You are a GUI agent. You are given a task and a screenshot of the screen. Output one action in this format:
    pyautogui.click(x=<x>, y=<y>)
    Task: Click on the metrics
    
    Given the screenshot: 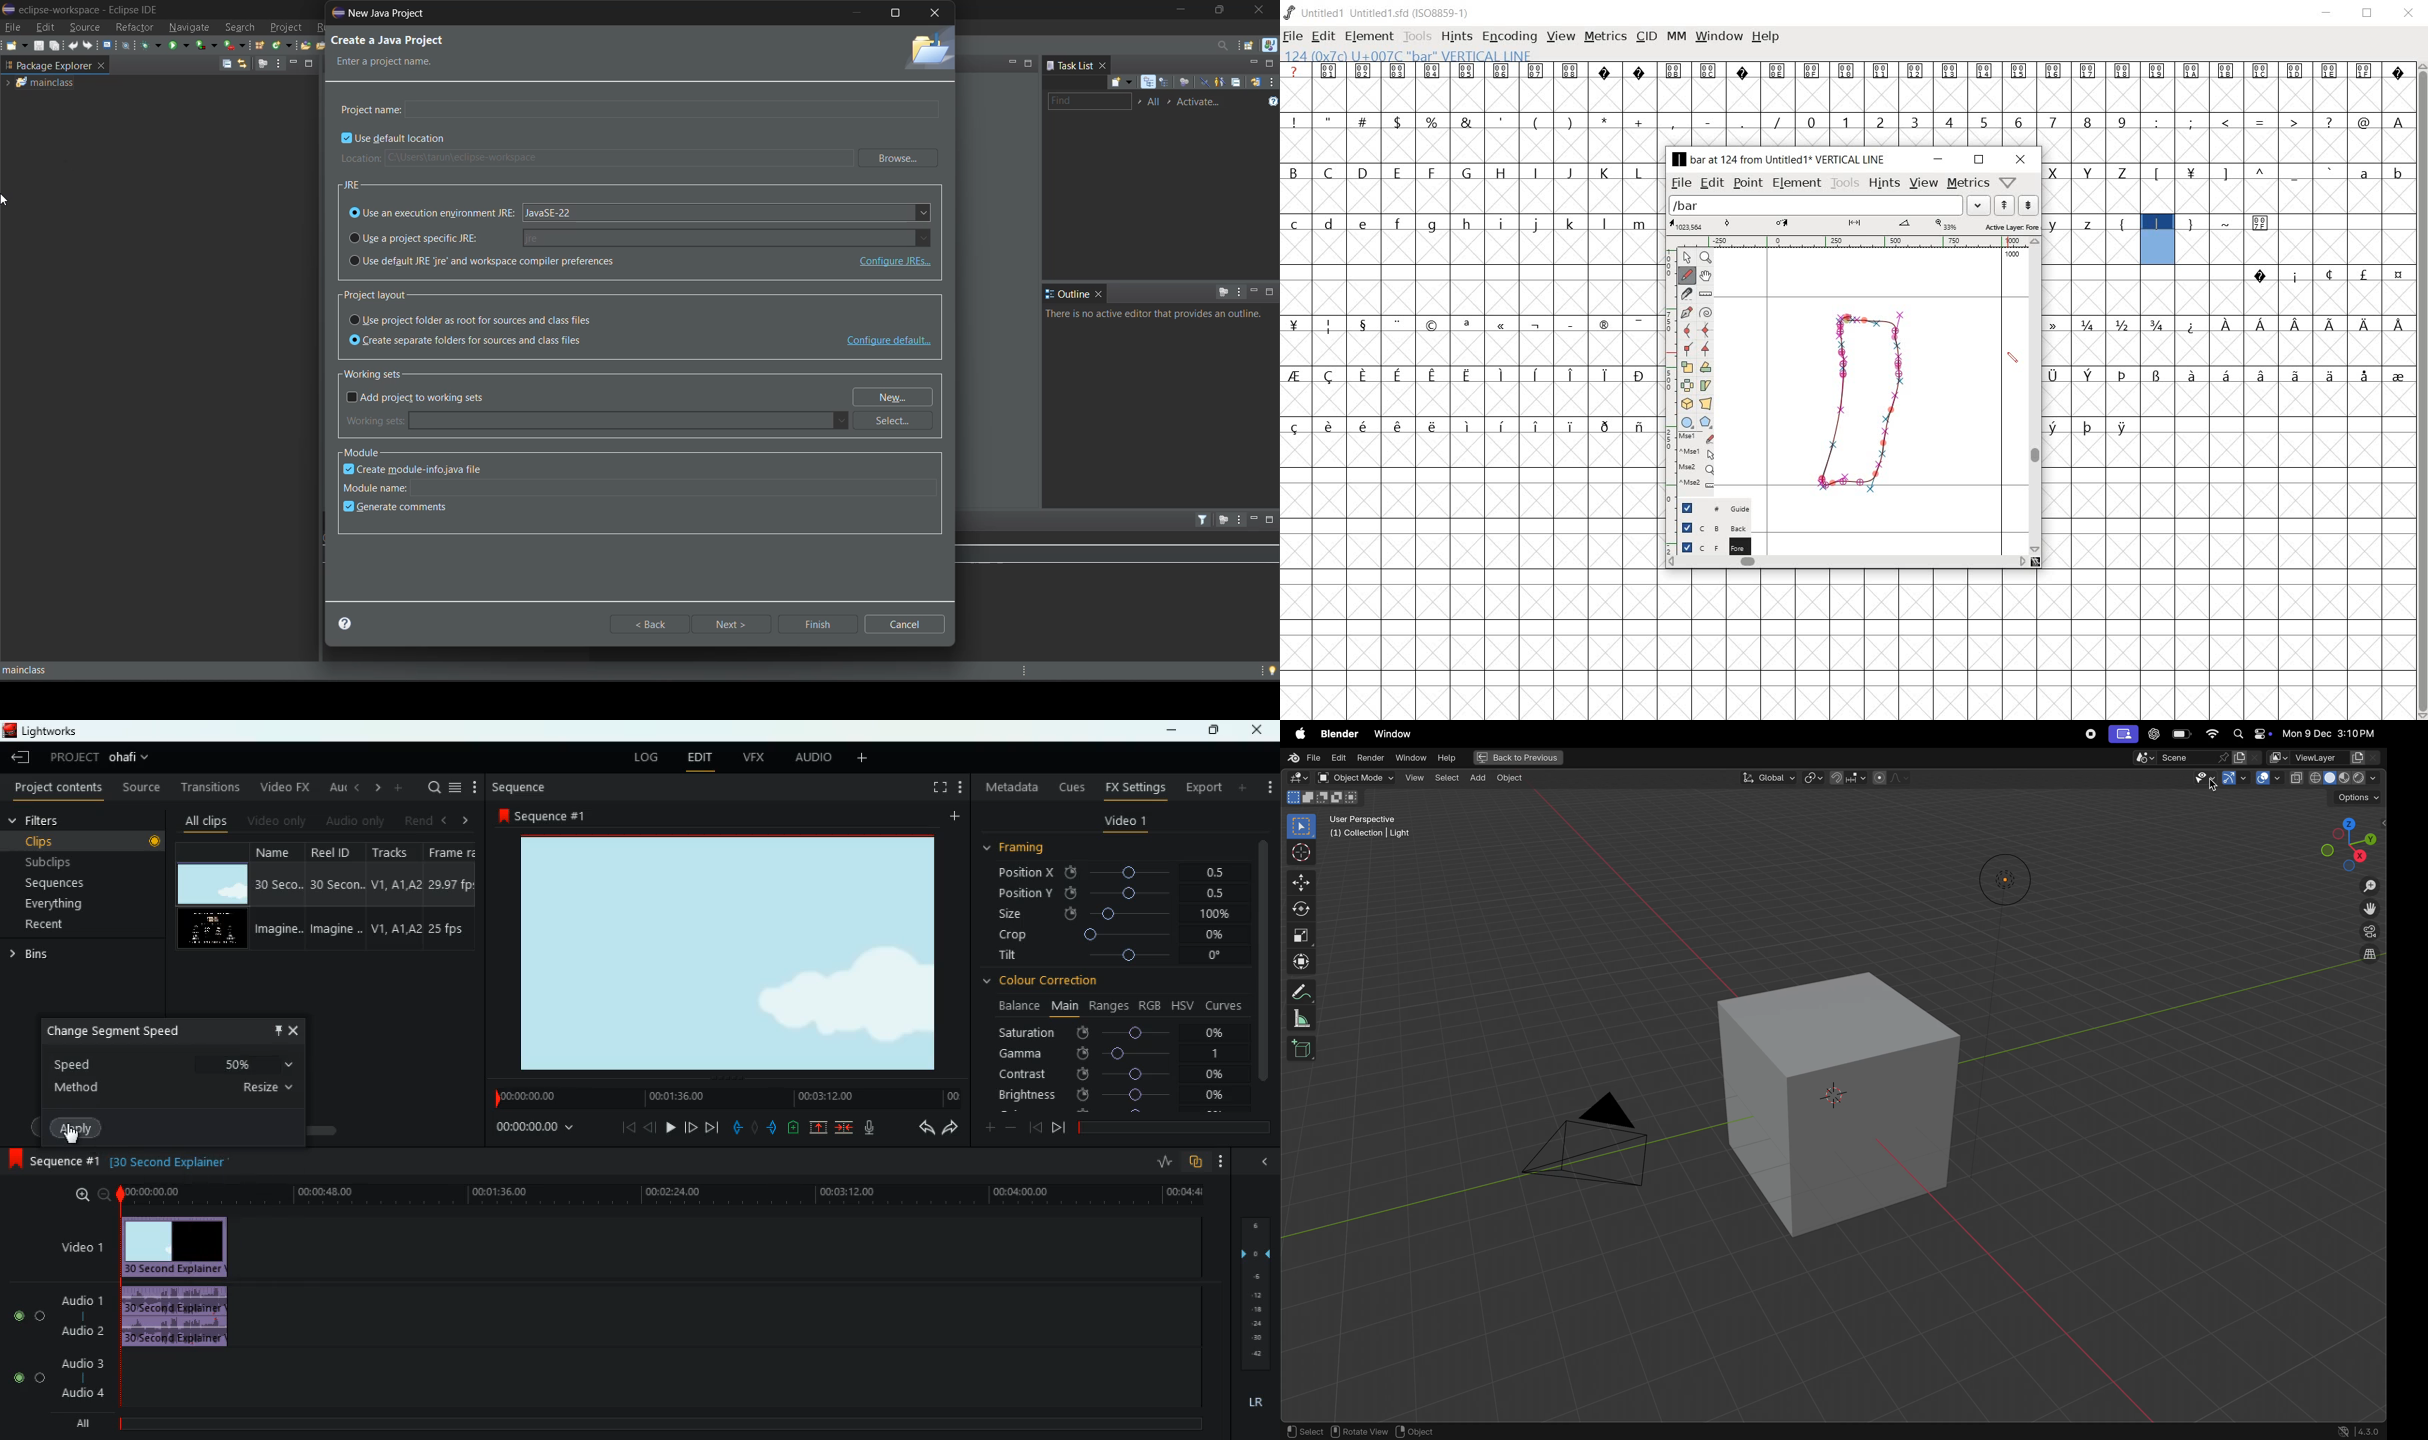 What is the action you would take?
    pyautogui.click(x=1605, y=35)
    